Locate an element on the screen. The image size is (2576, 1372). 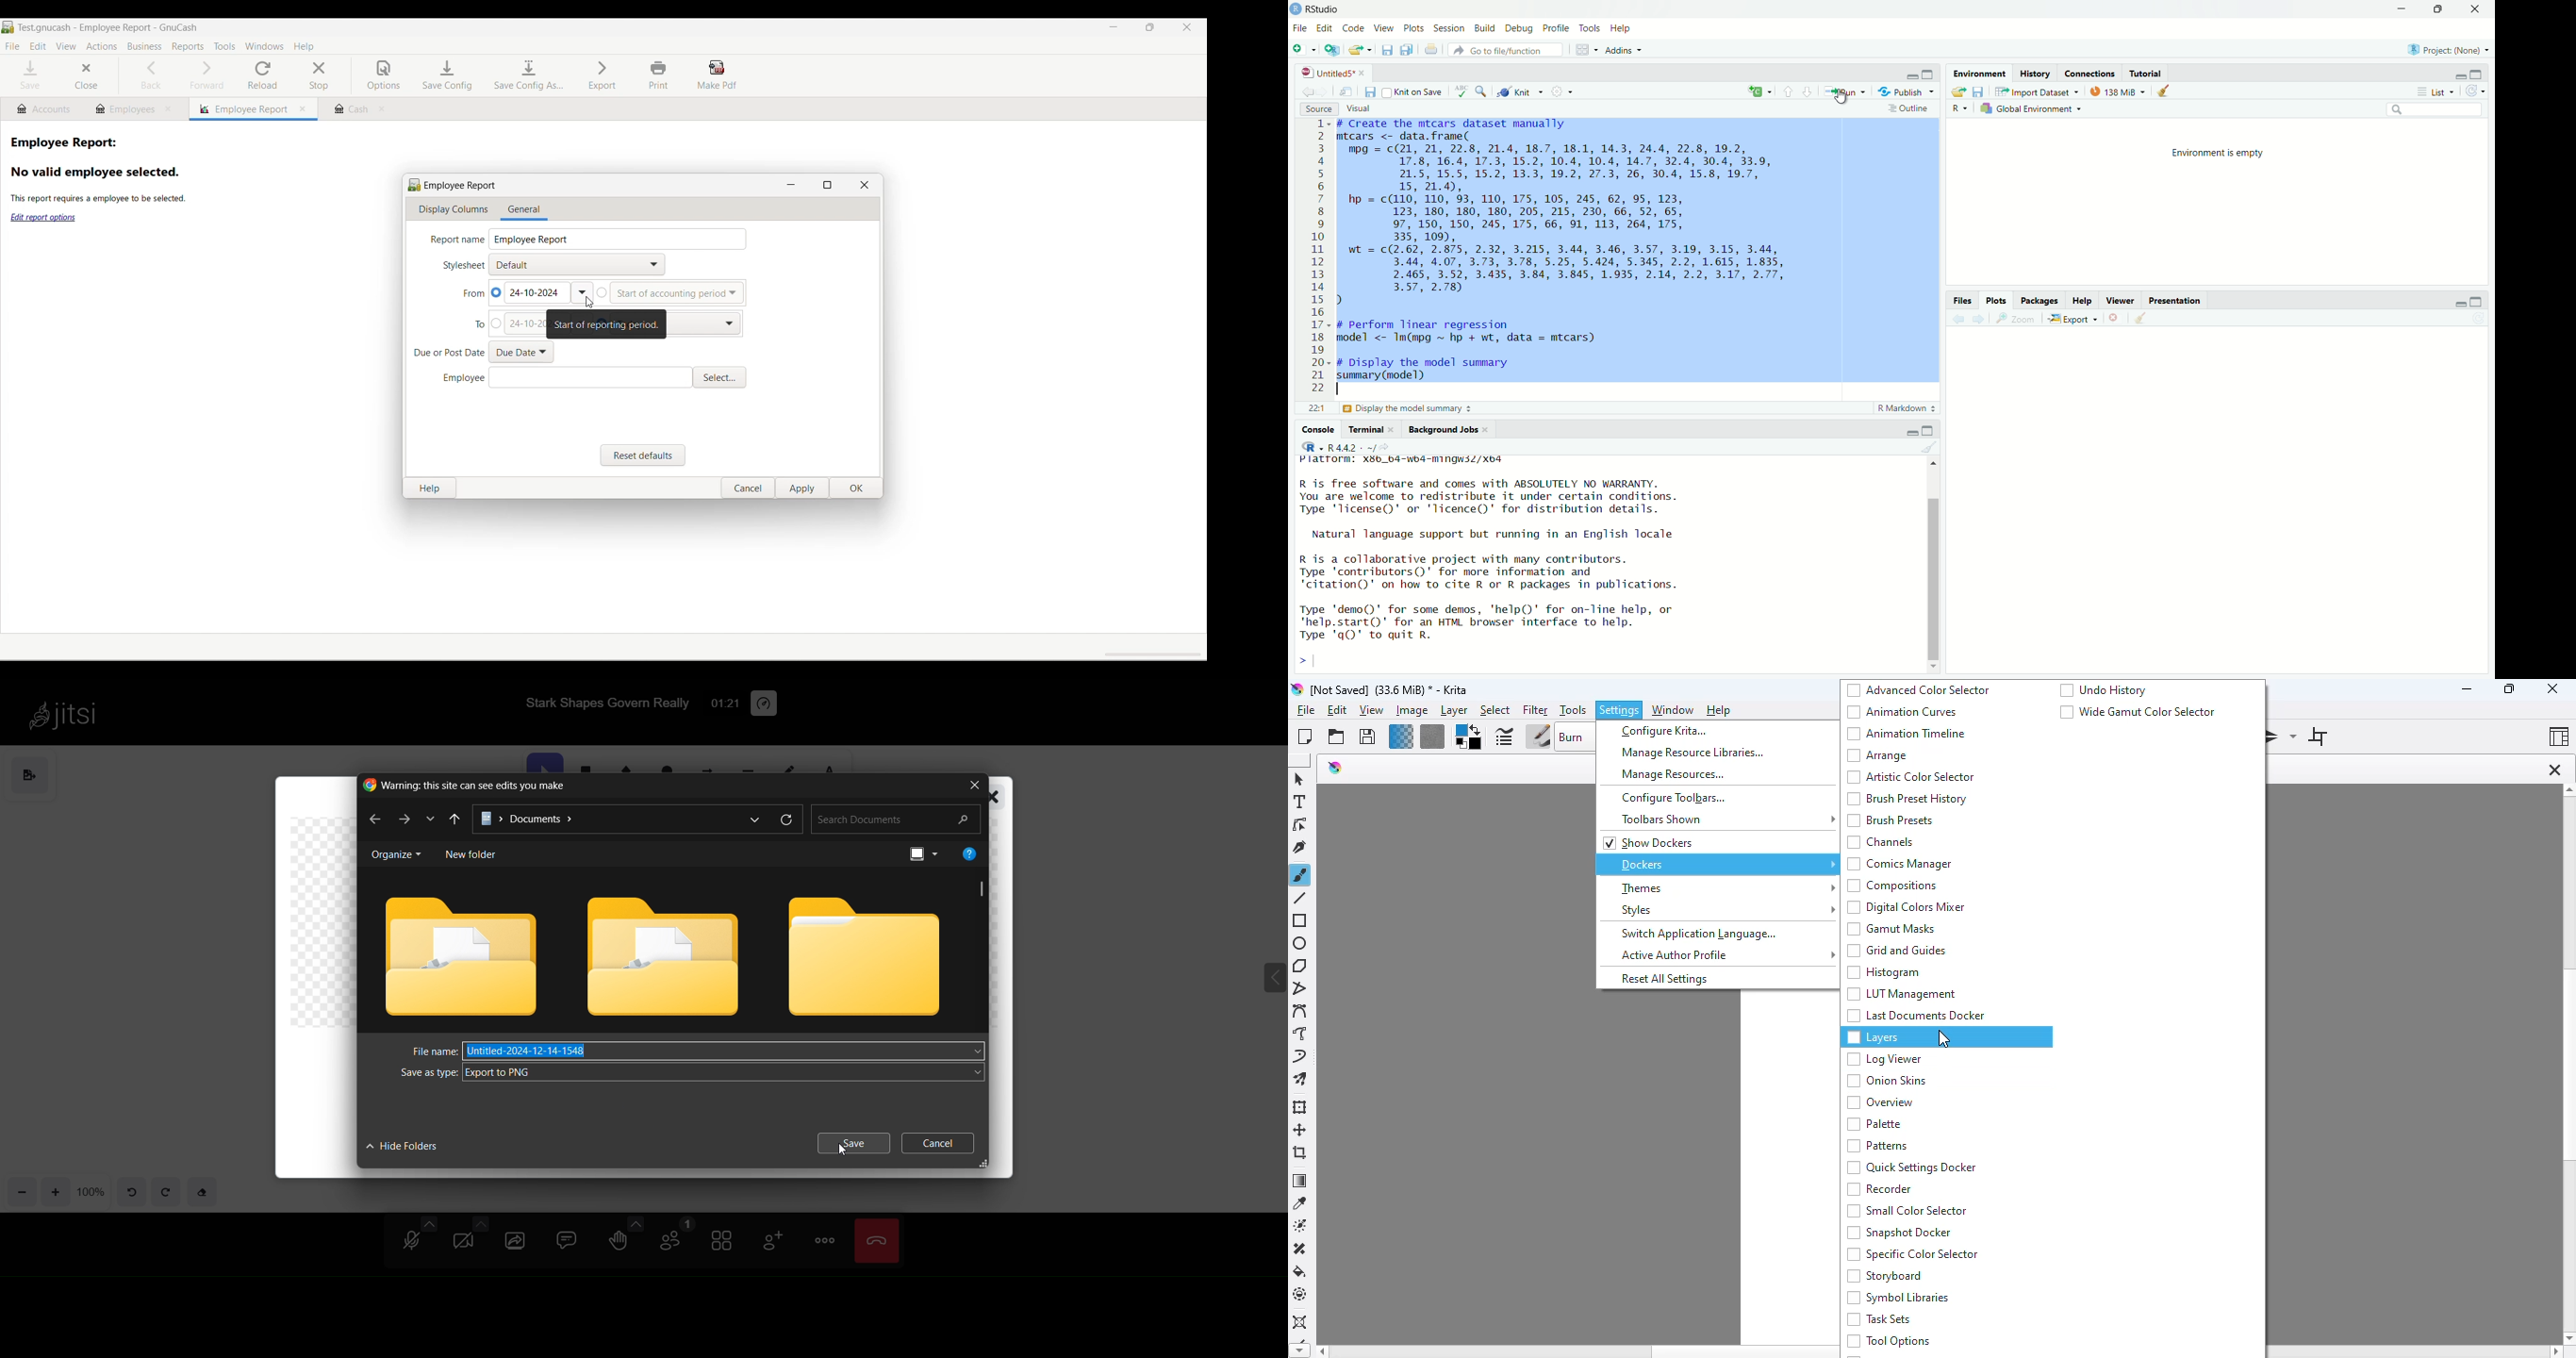
app icon is located at coordinates (1296, 9).